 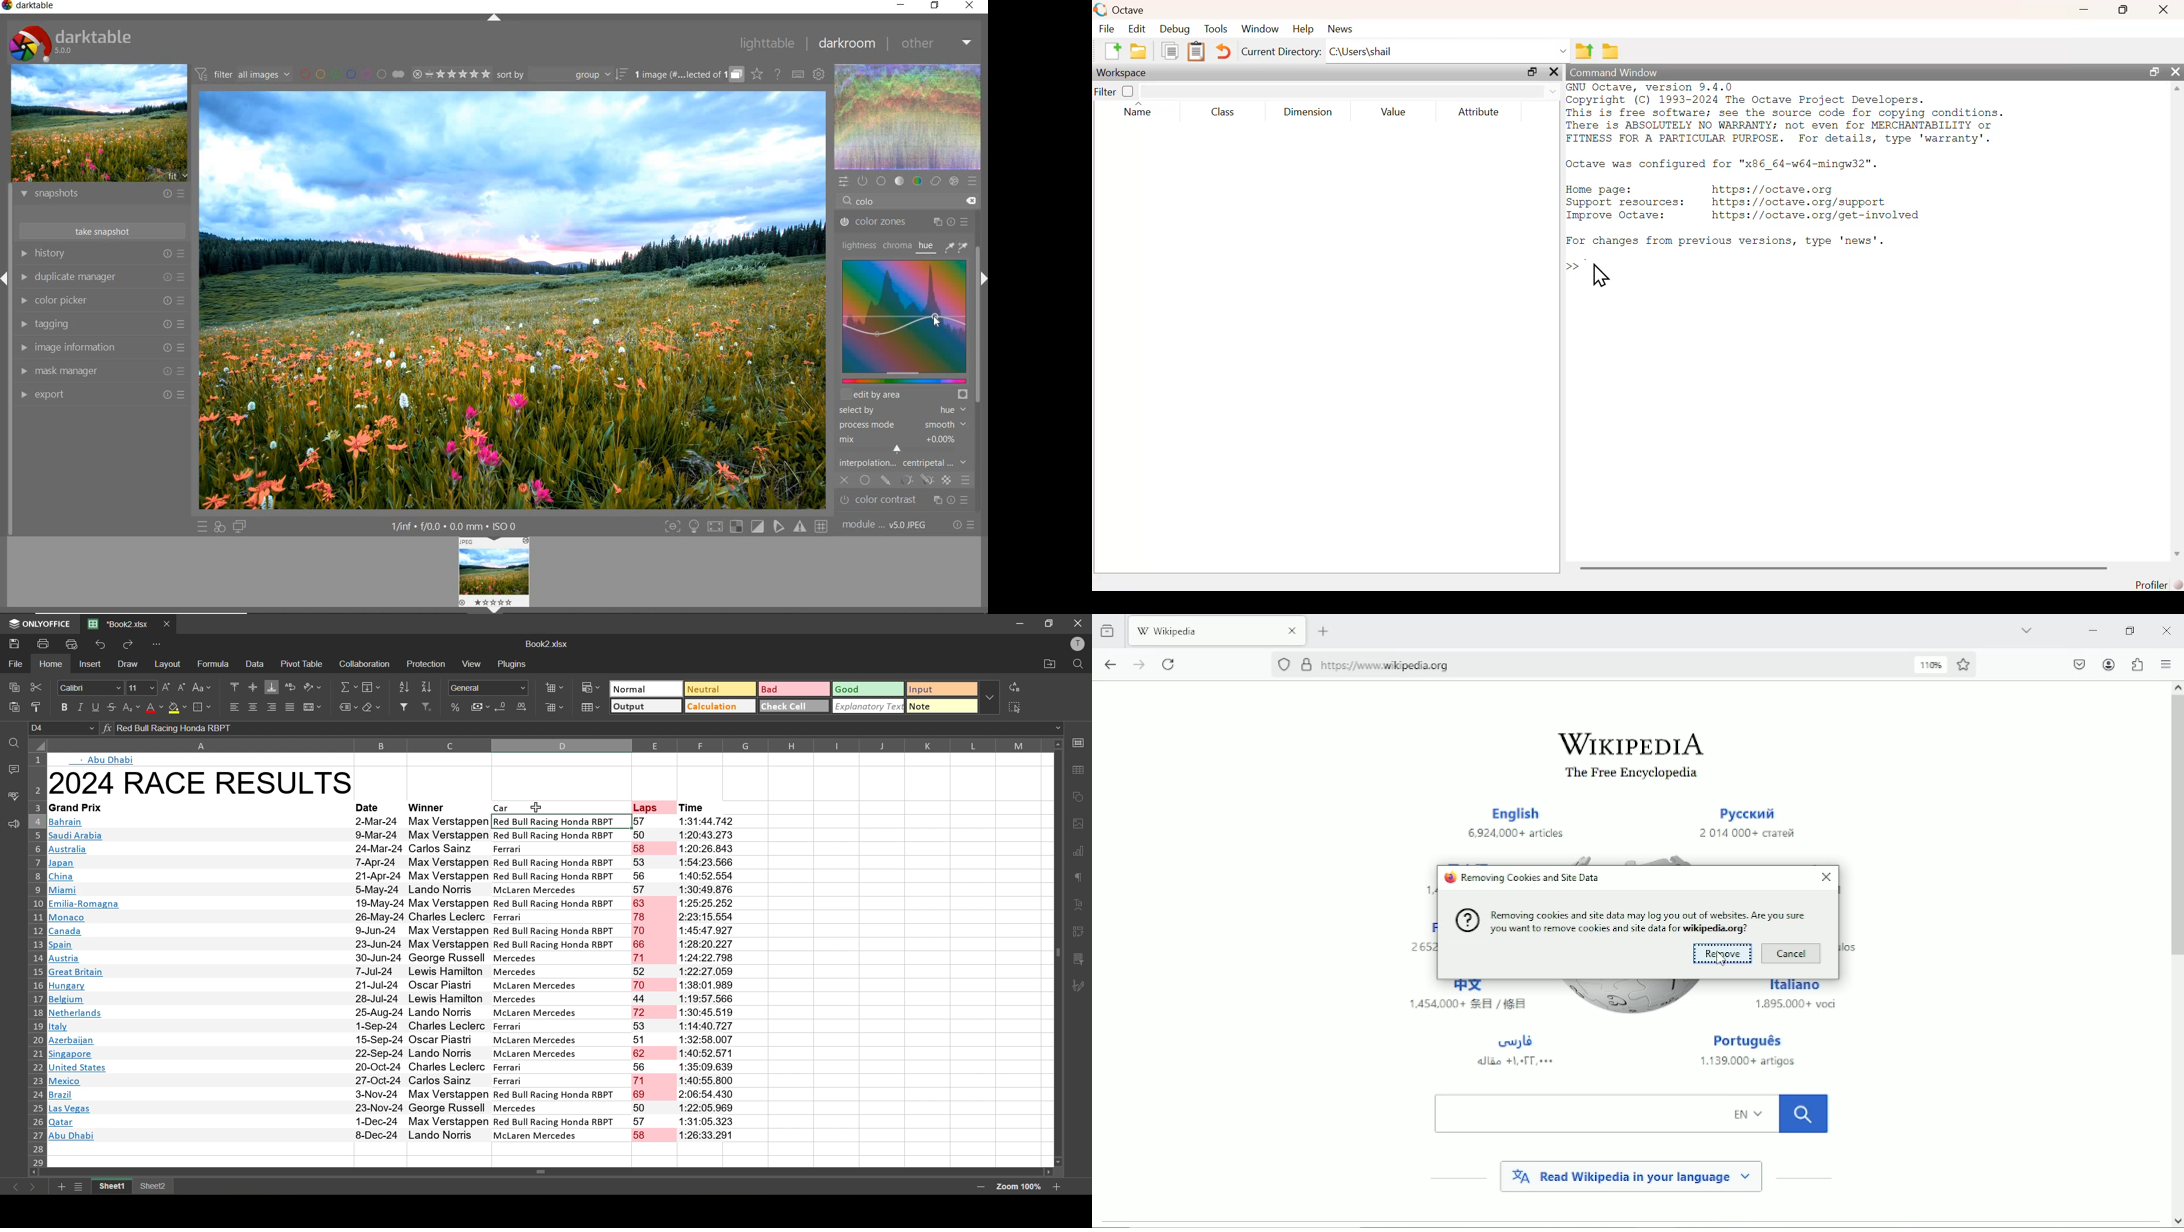 I want to click on Current tab, so click(x=1218, y=629).